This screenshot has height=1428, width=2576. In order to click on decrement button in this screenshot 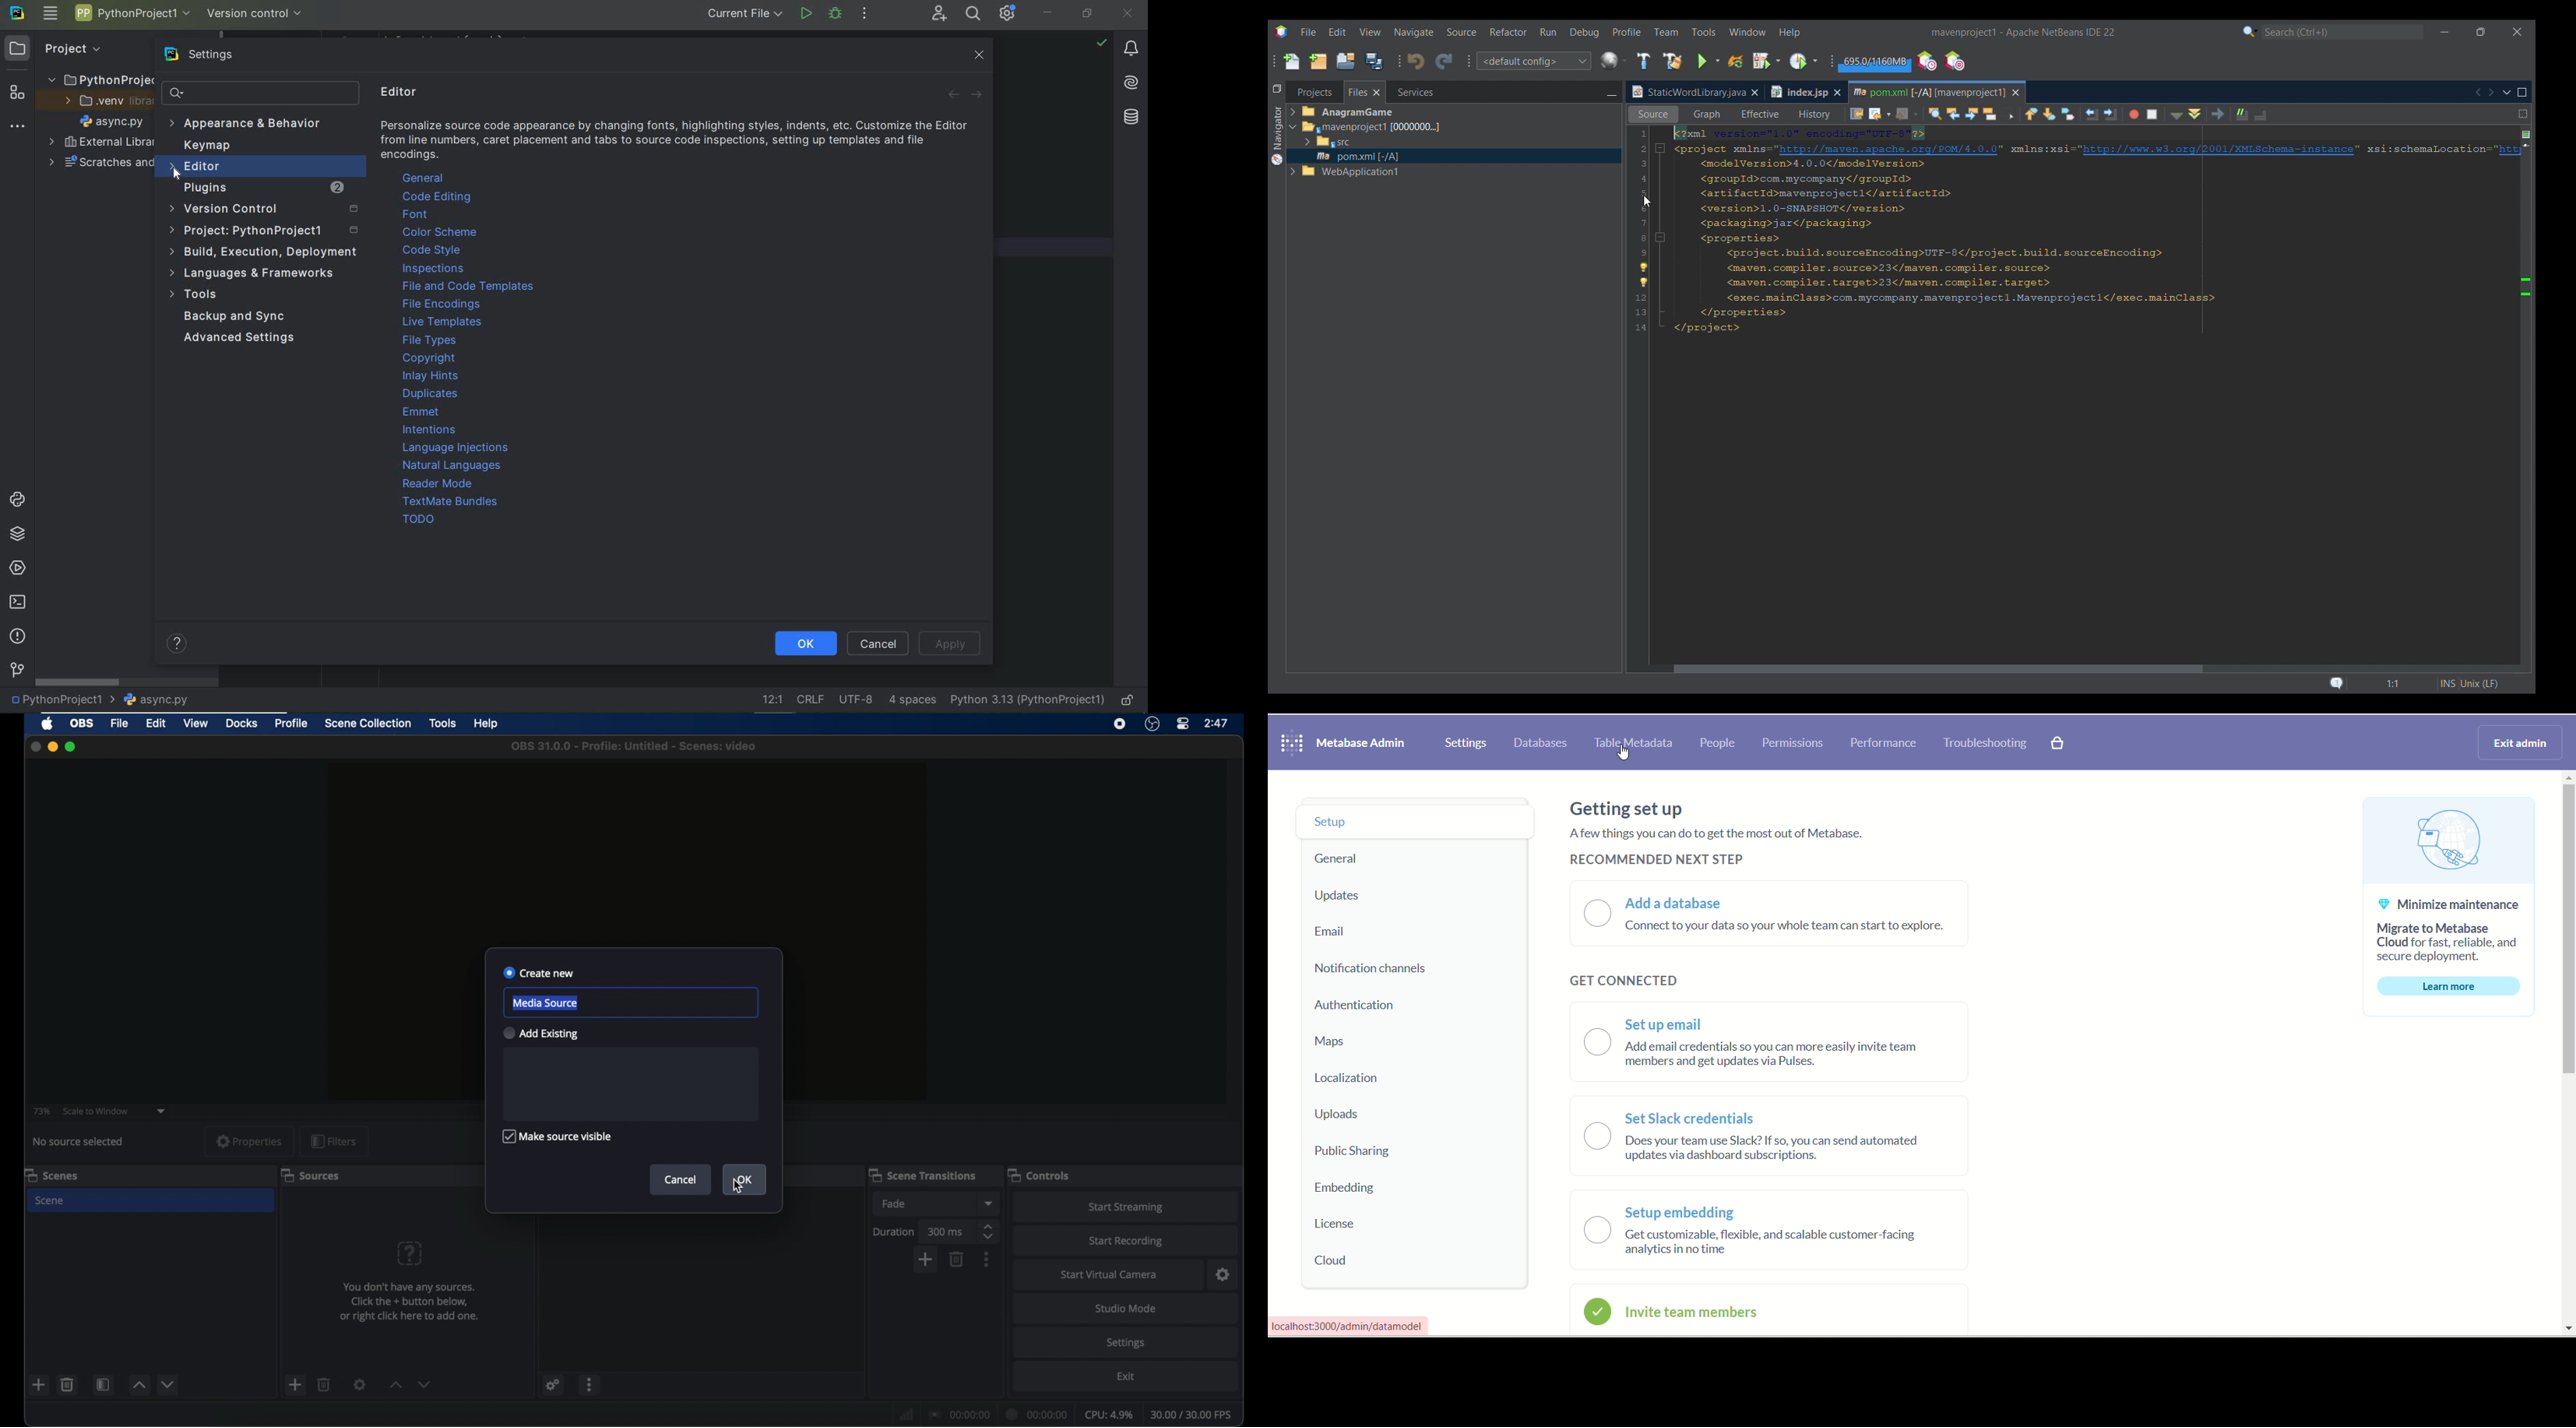, I will do `click(169, 1383)`.